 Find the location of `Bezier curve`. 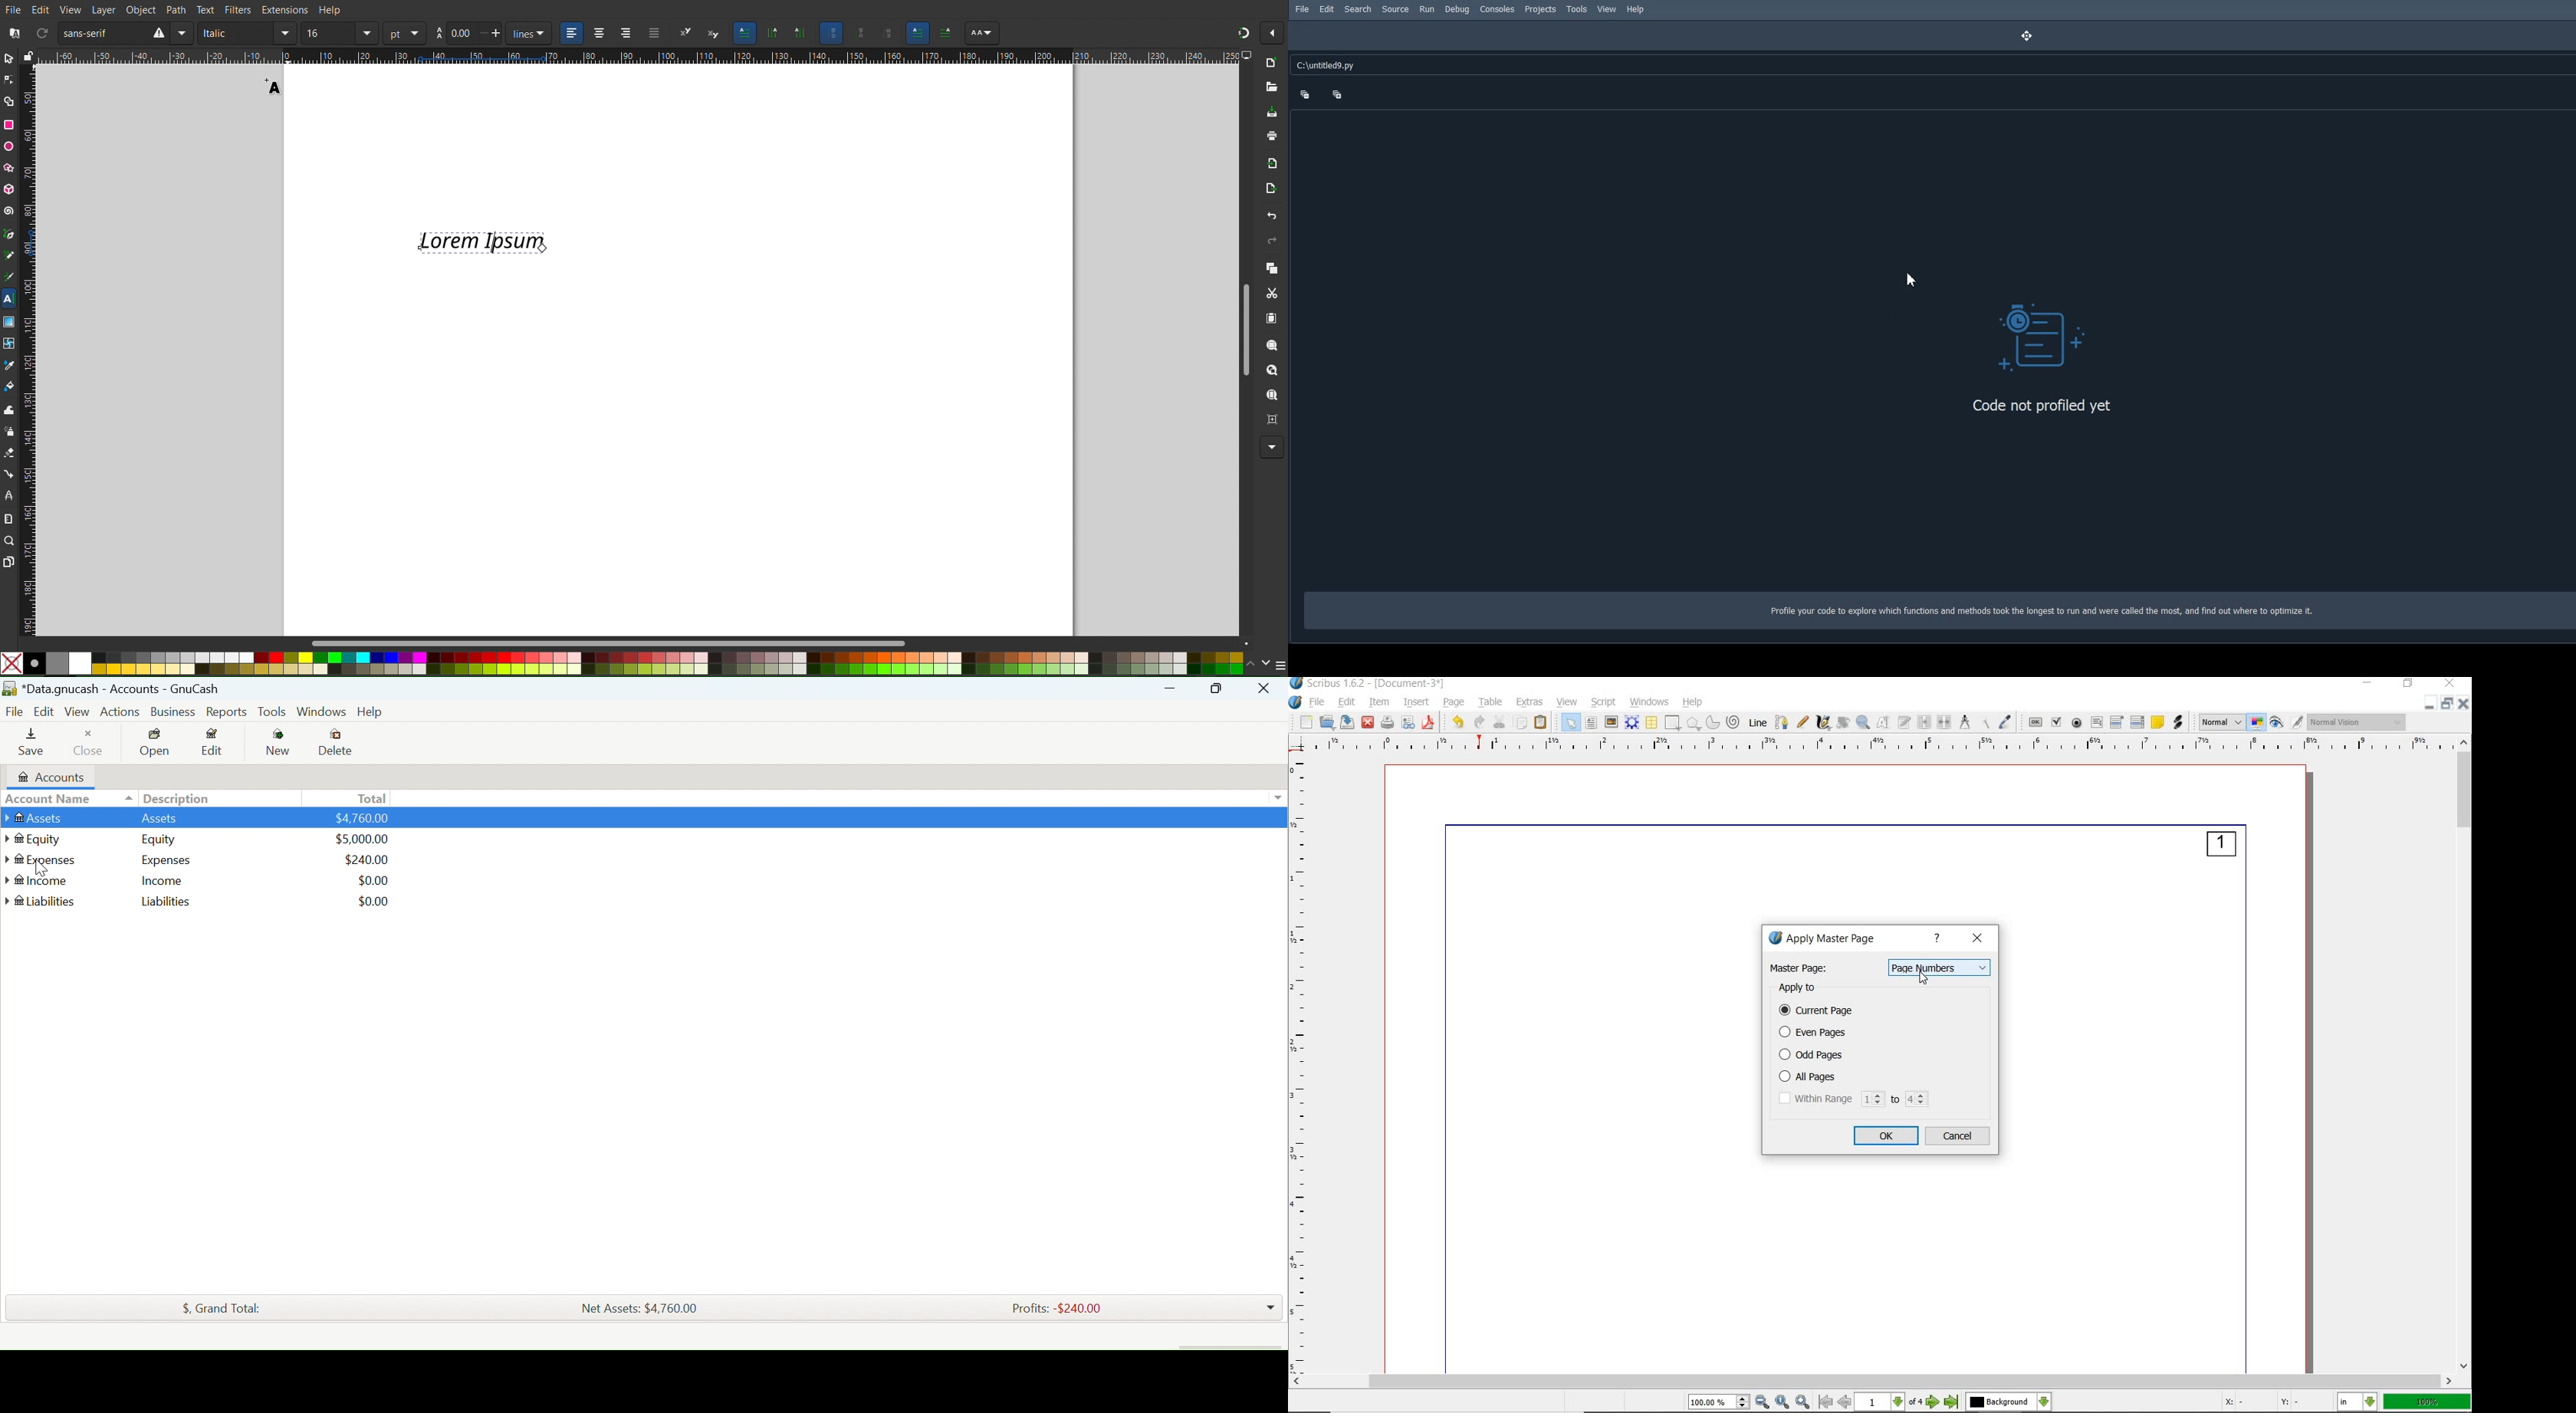

Bezier curve is located at coordinates (1781, 722).